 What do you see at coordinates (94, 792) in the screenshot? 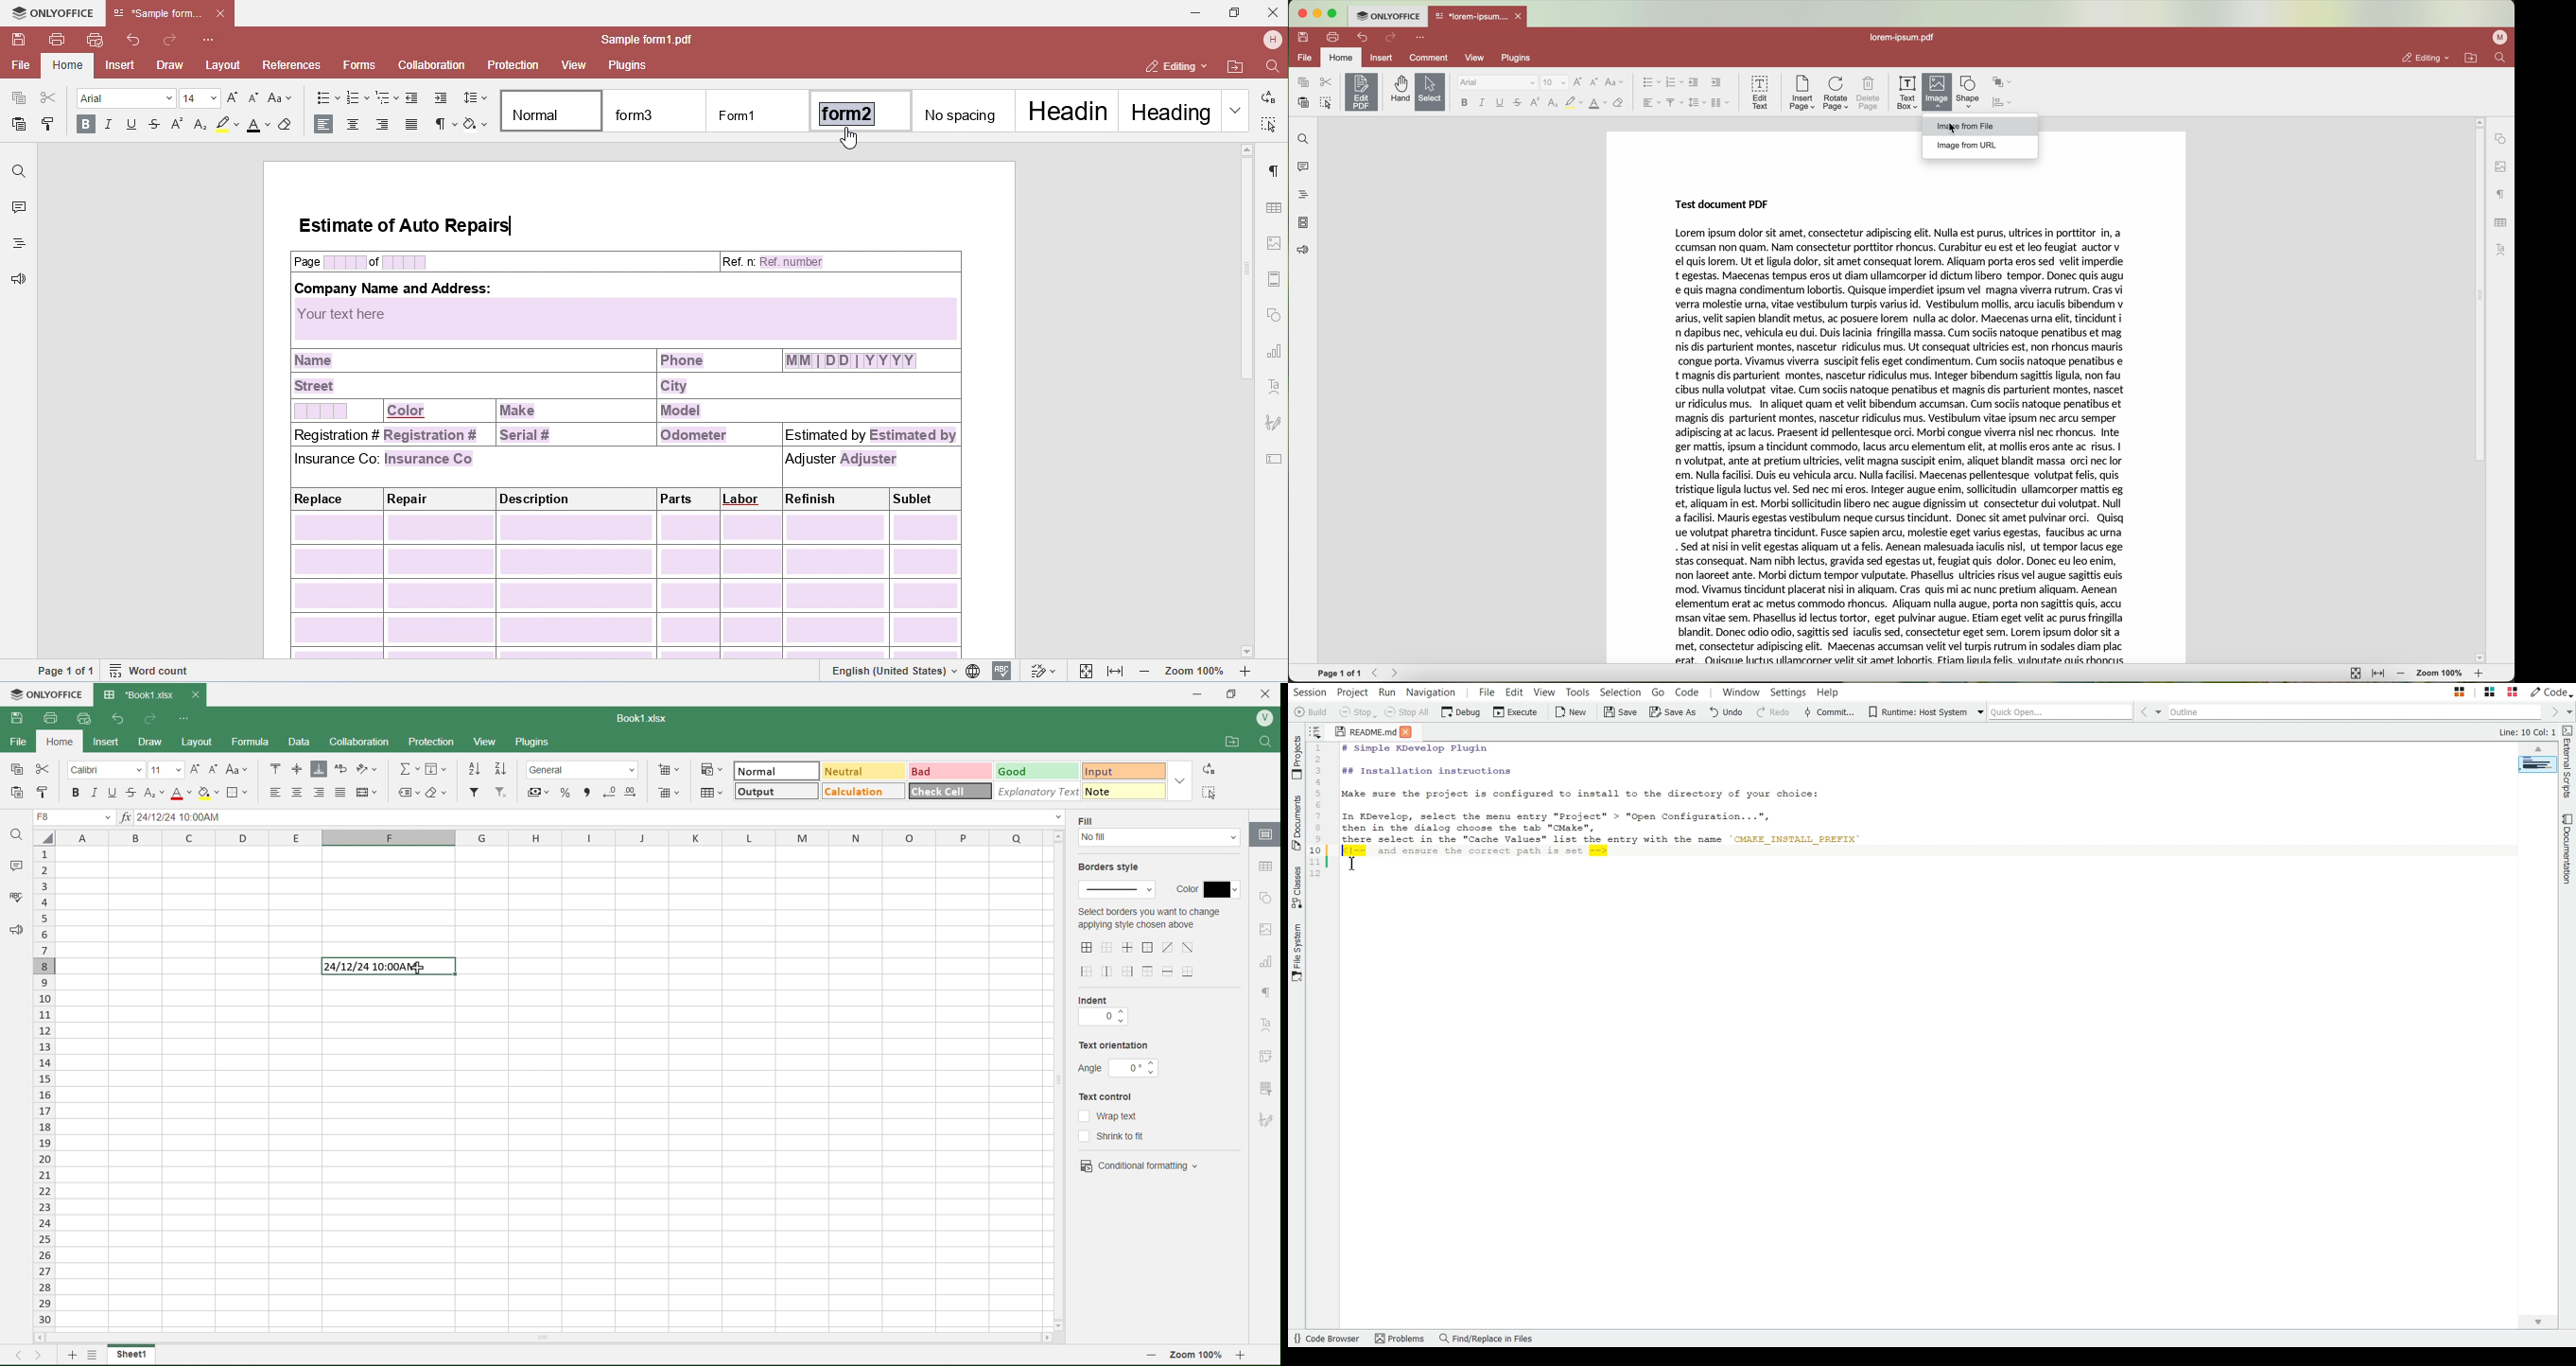
I see `Italic` at bounding box center [94, 792].